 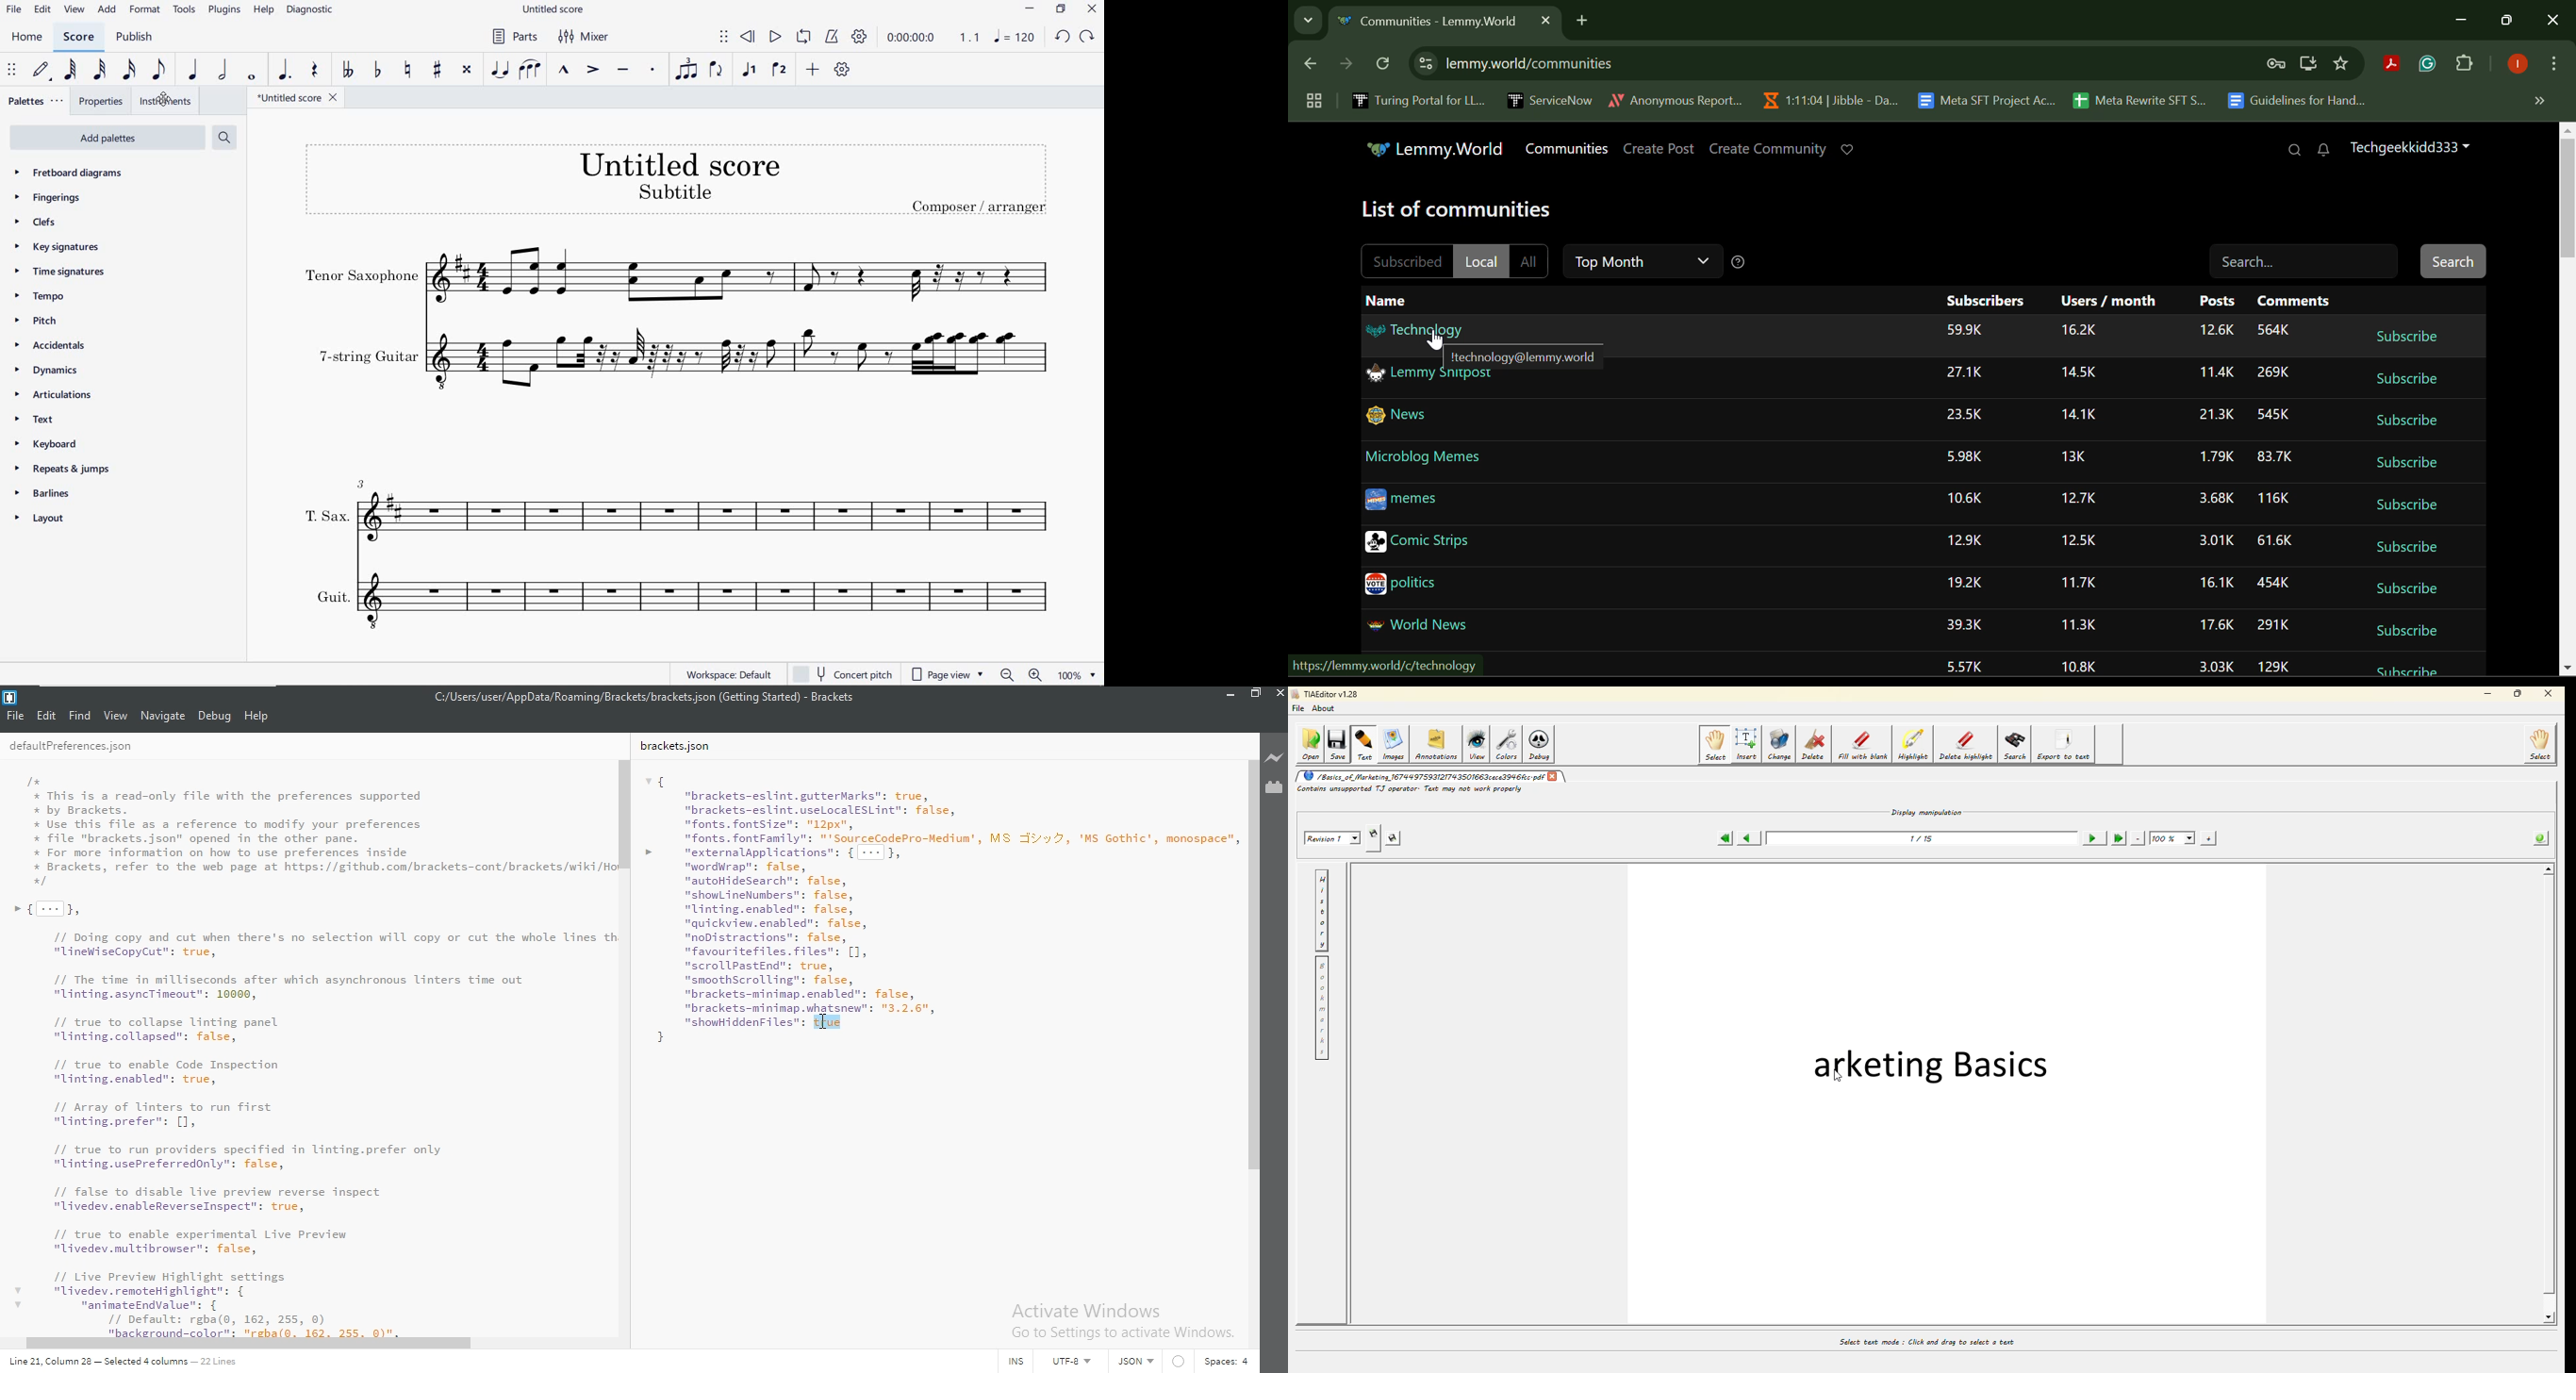 I want to click on REWIND, so click(x=748, y=38).